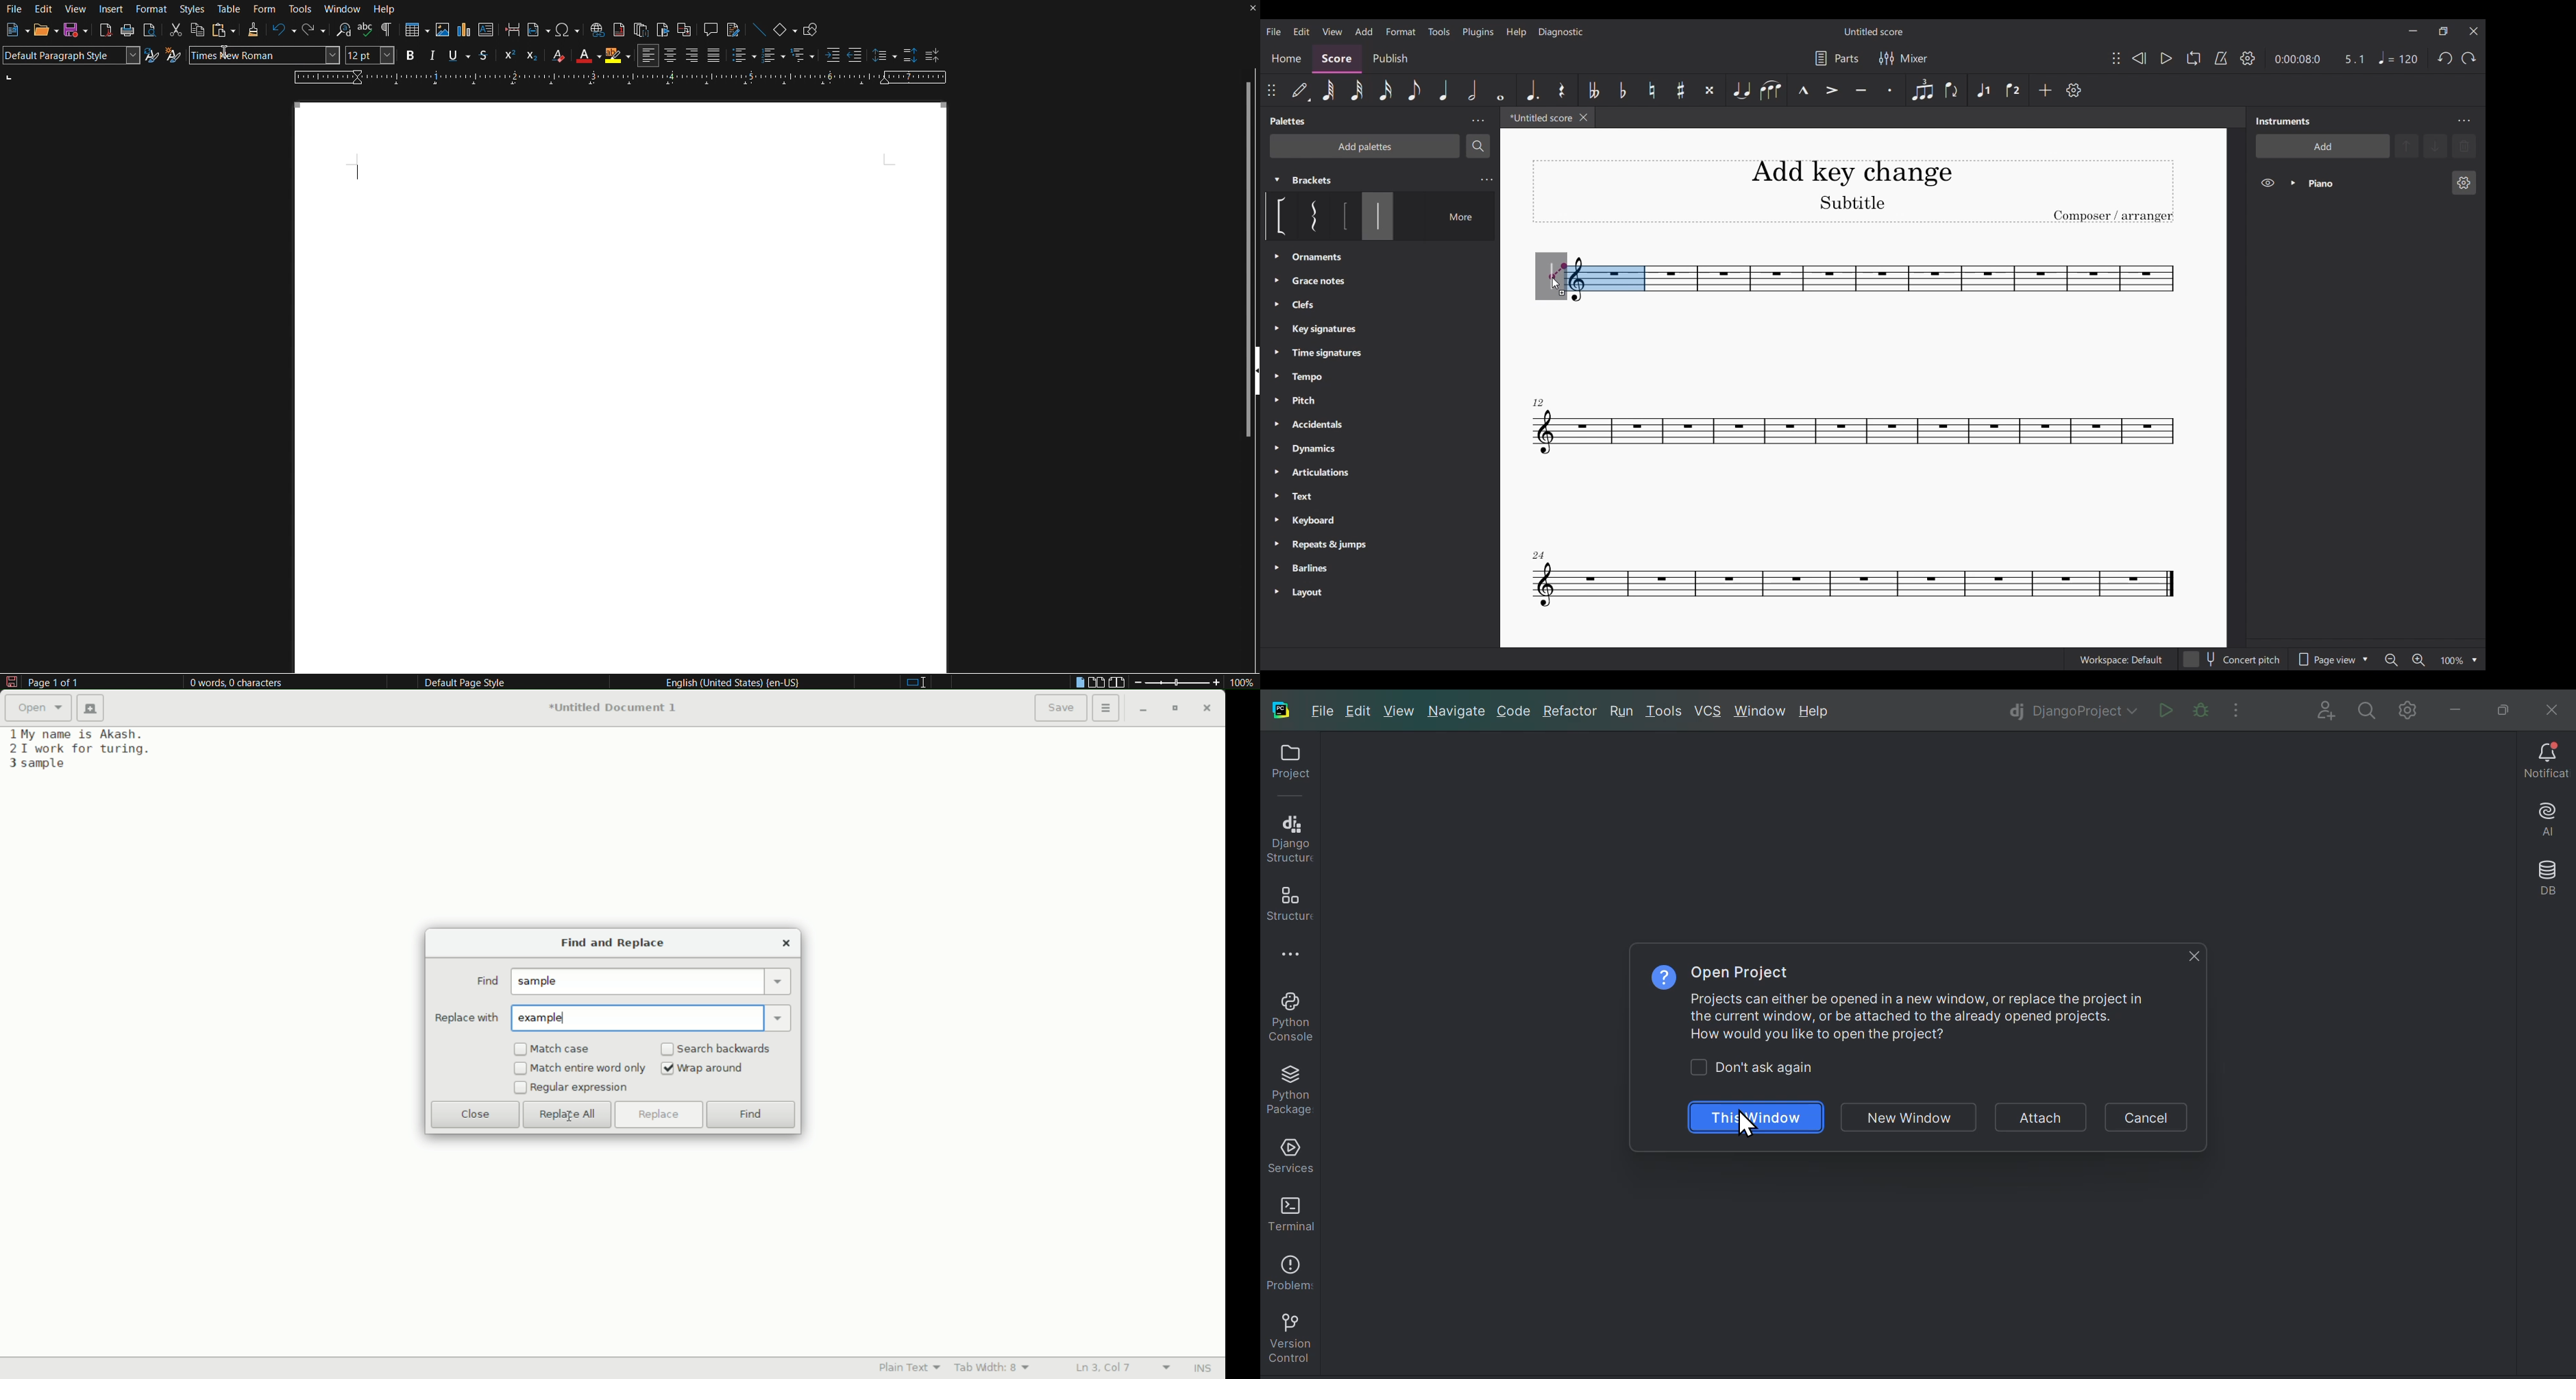  What do you see at coordinates (1270, 90) in the screenshot?
I see `Change position of toolbar` at bounding box center [1270, 90].